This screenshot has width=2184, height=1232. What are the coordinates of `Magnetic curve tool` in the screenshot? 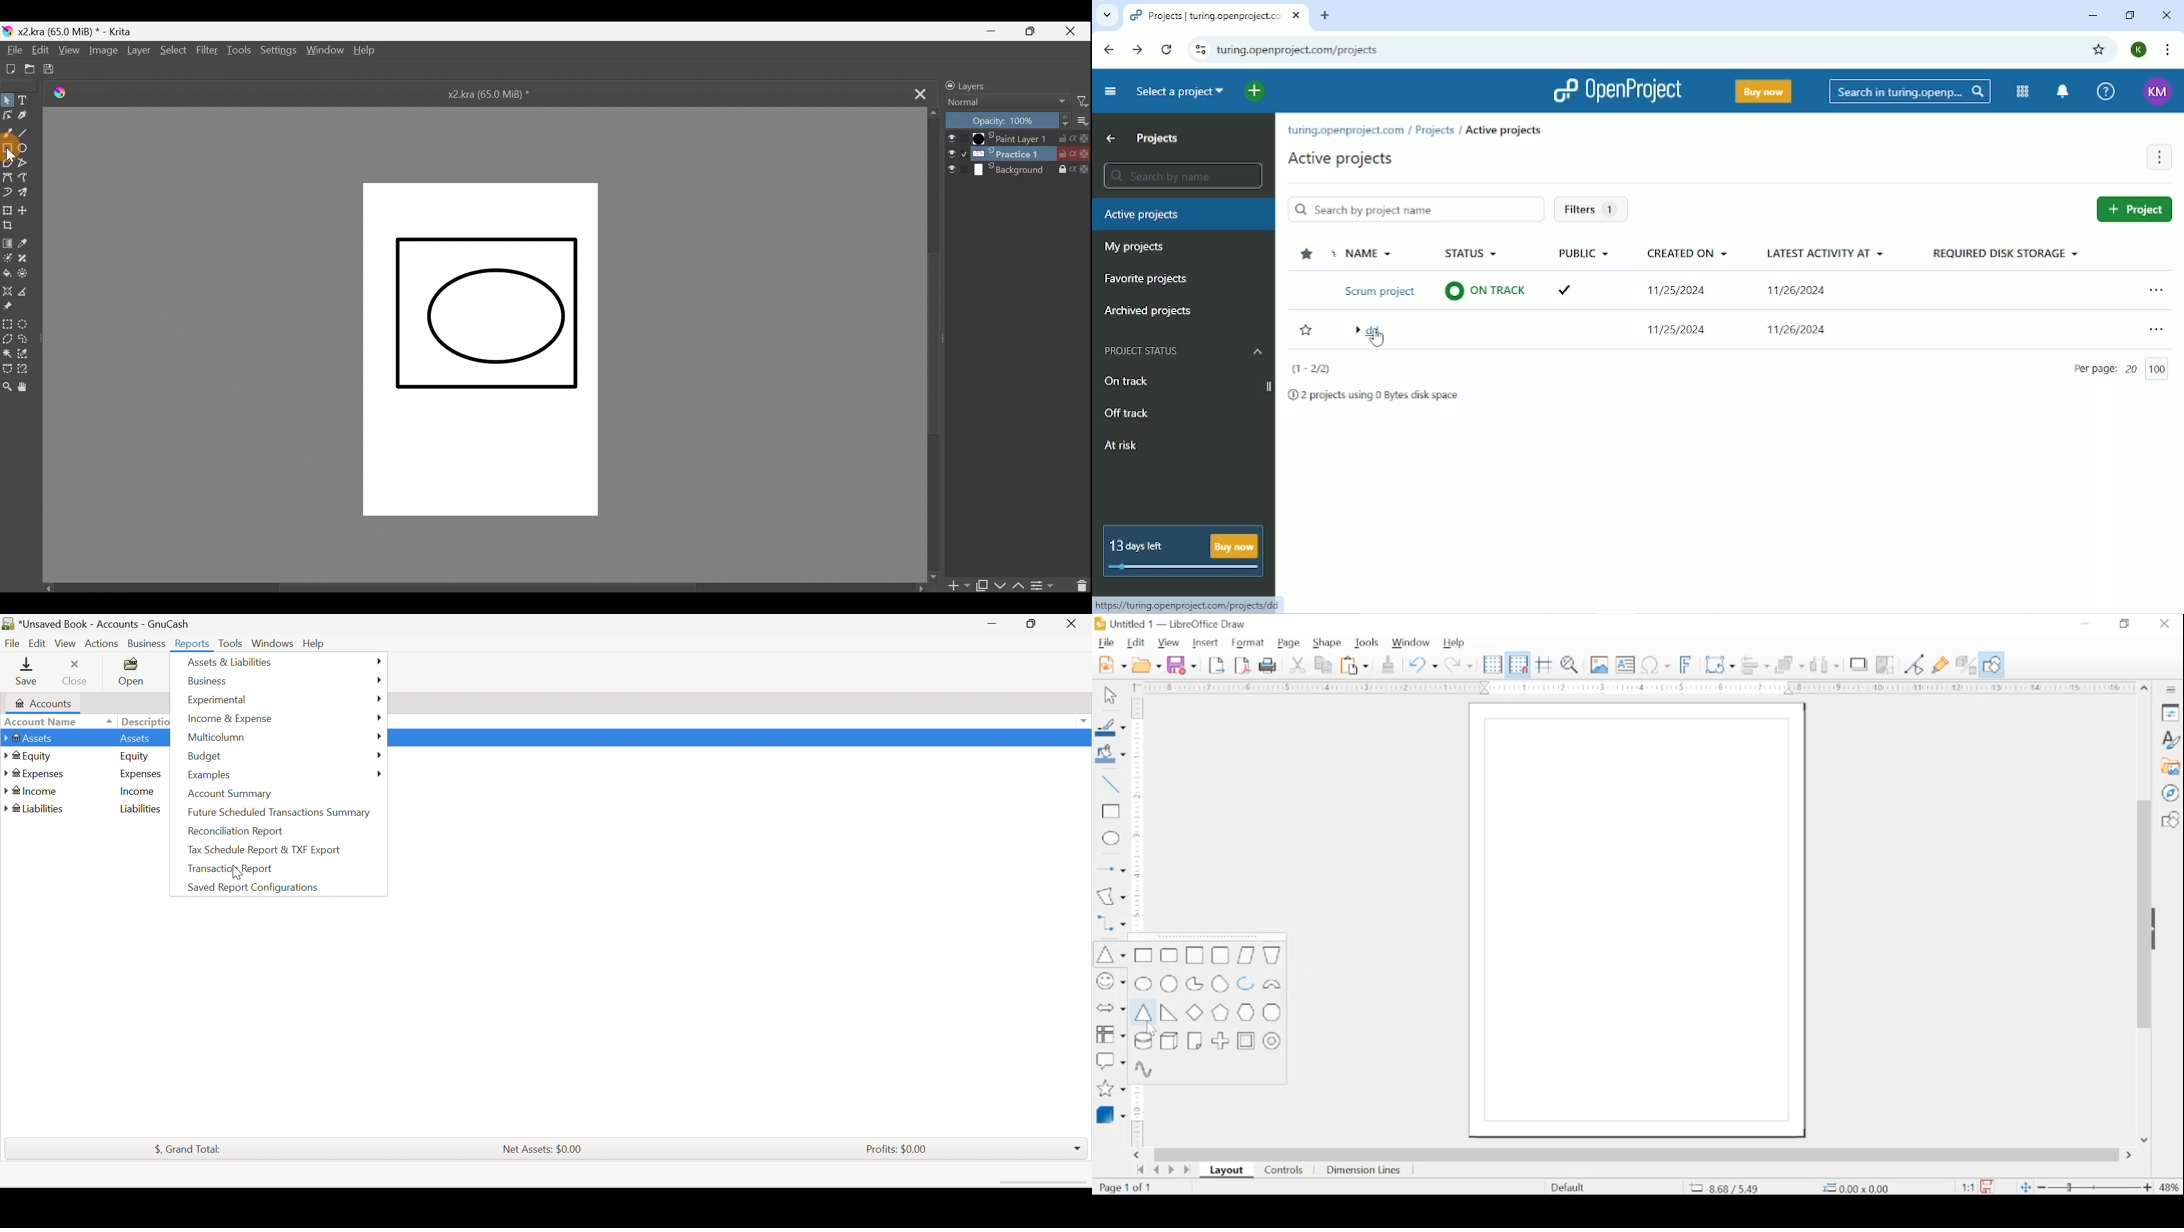 It's located at (30, 179).